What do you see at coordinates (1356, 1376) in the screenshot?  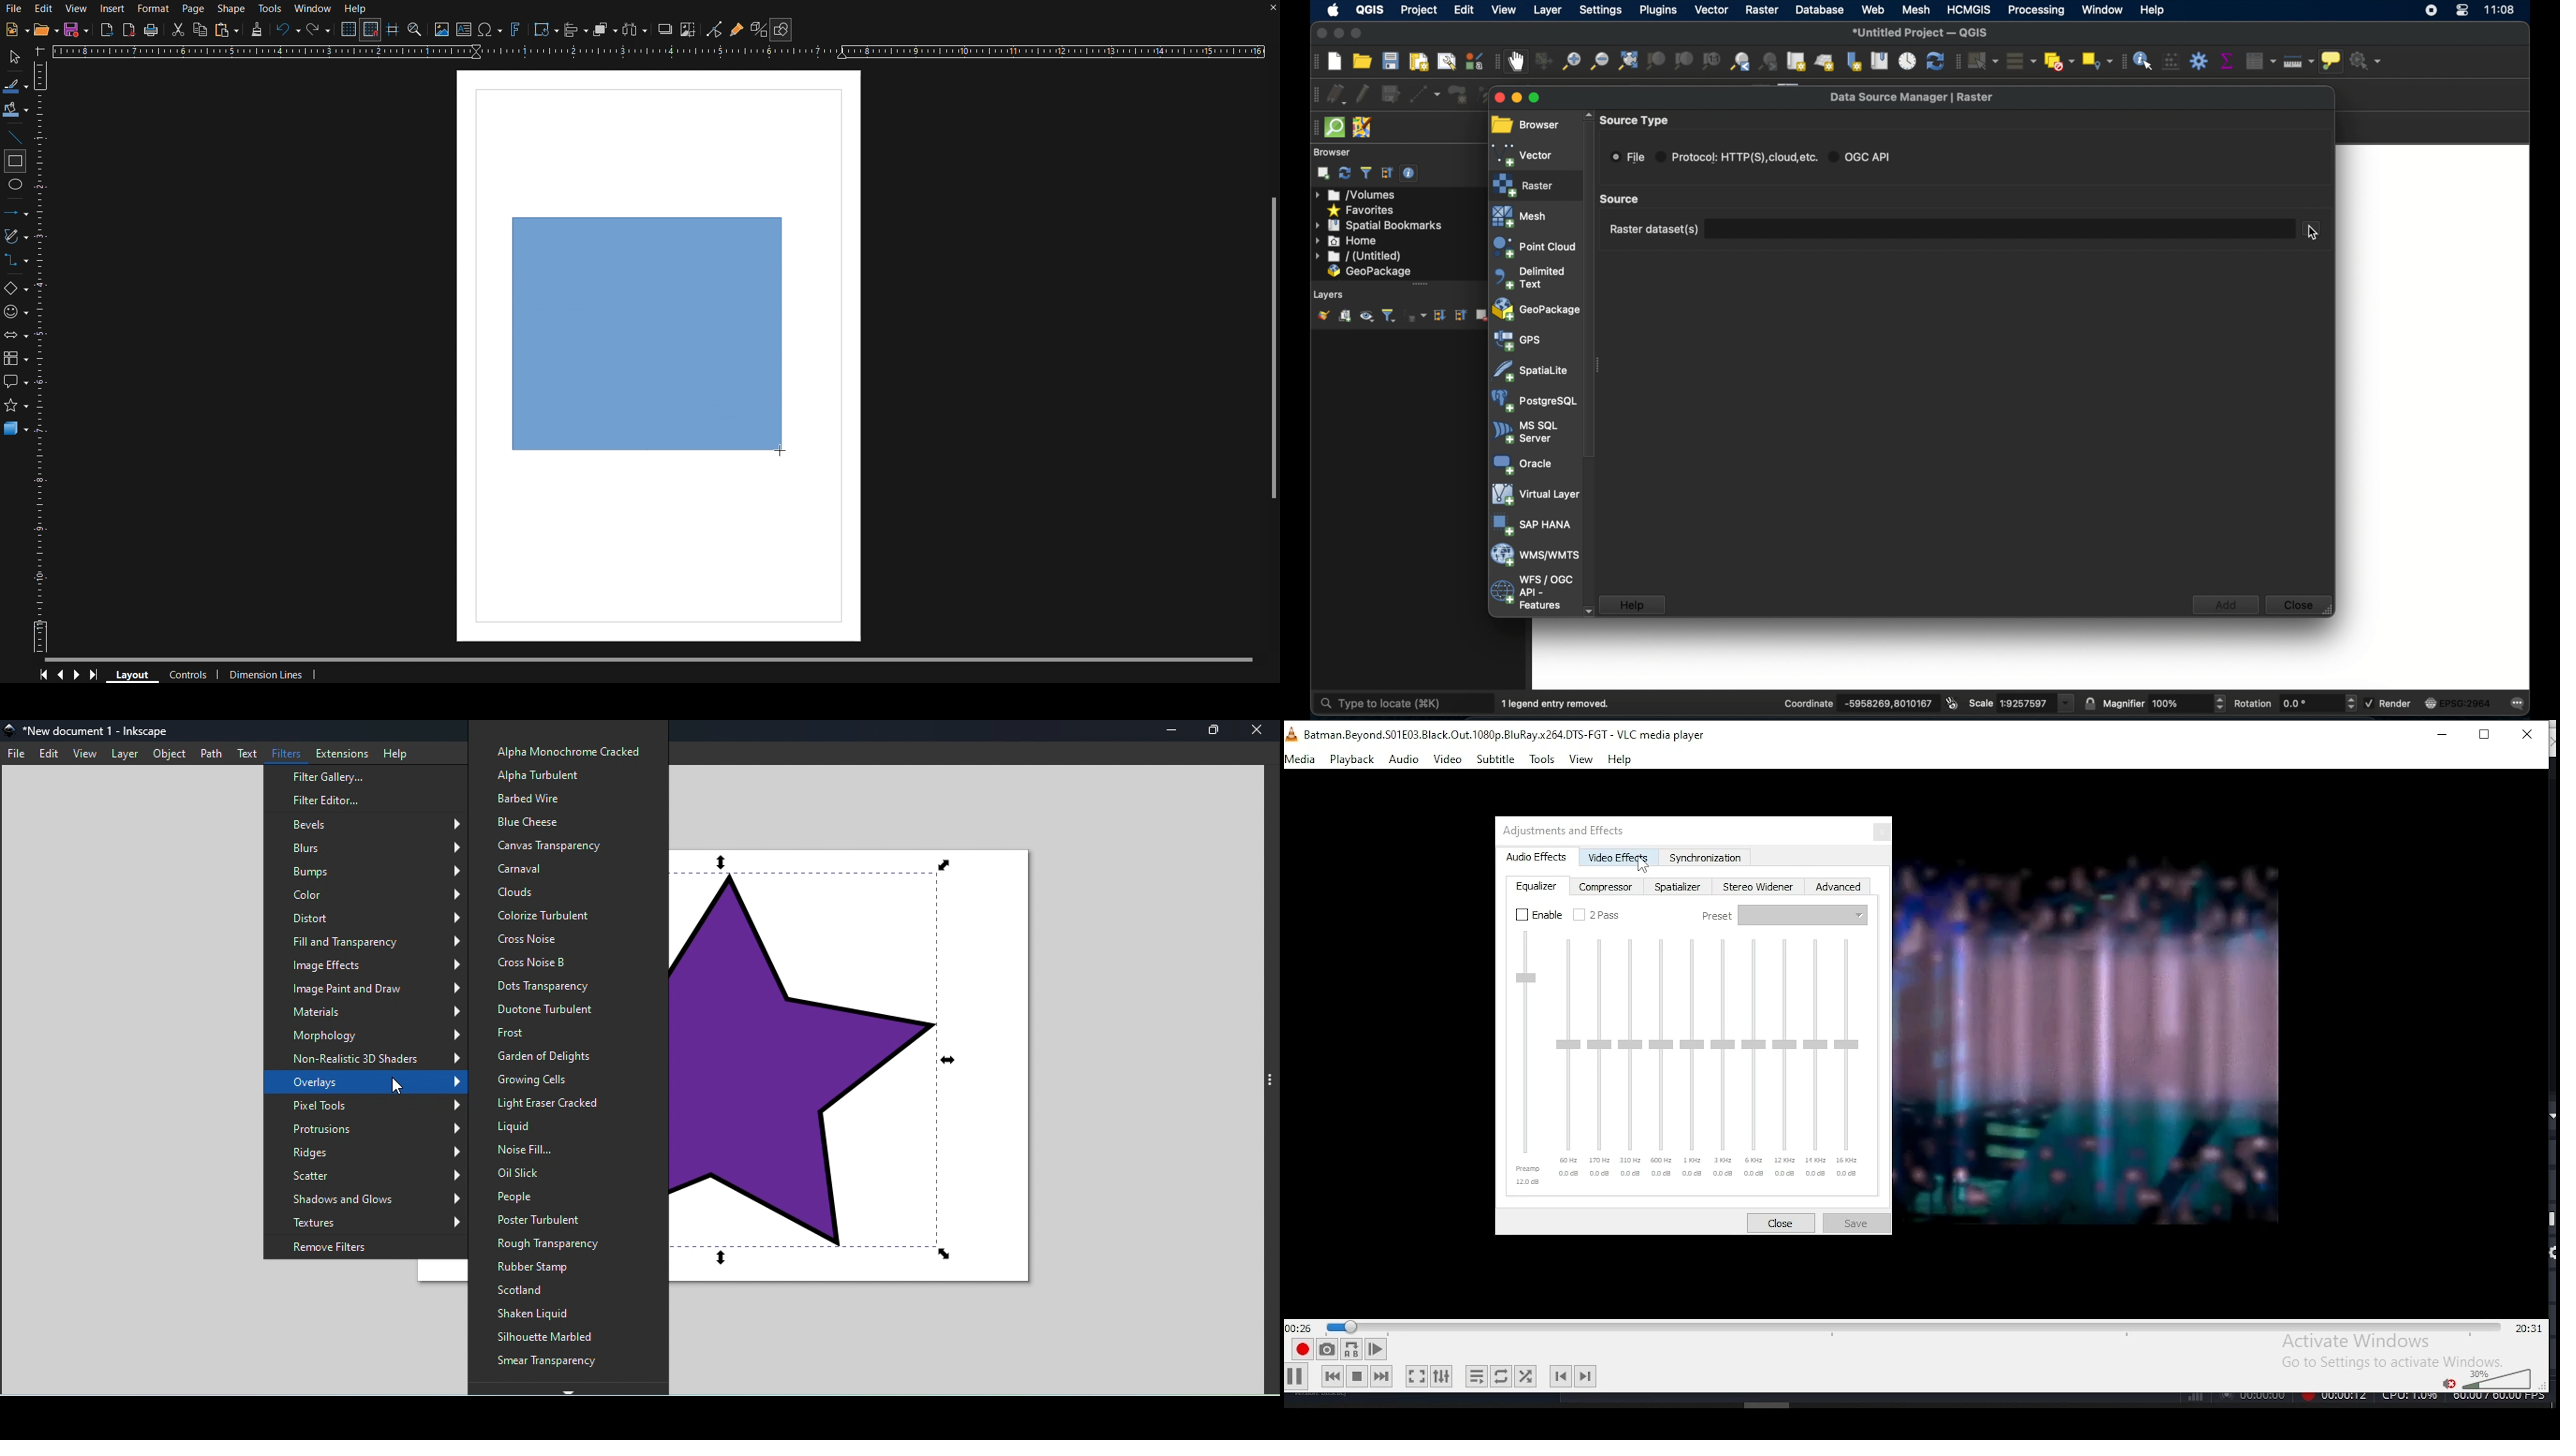 I see `stop` at bounding box center [1356, 1376].